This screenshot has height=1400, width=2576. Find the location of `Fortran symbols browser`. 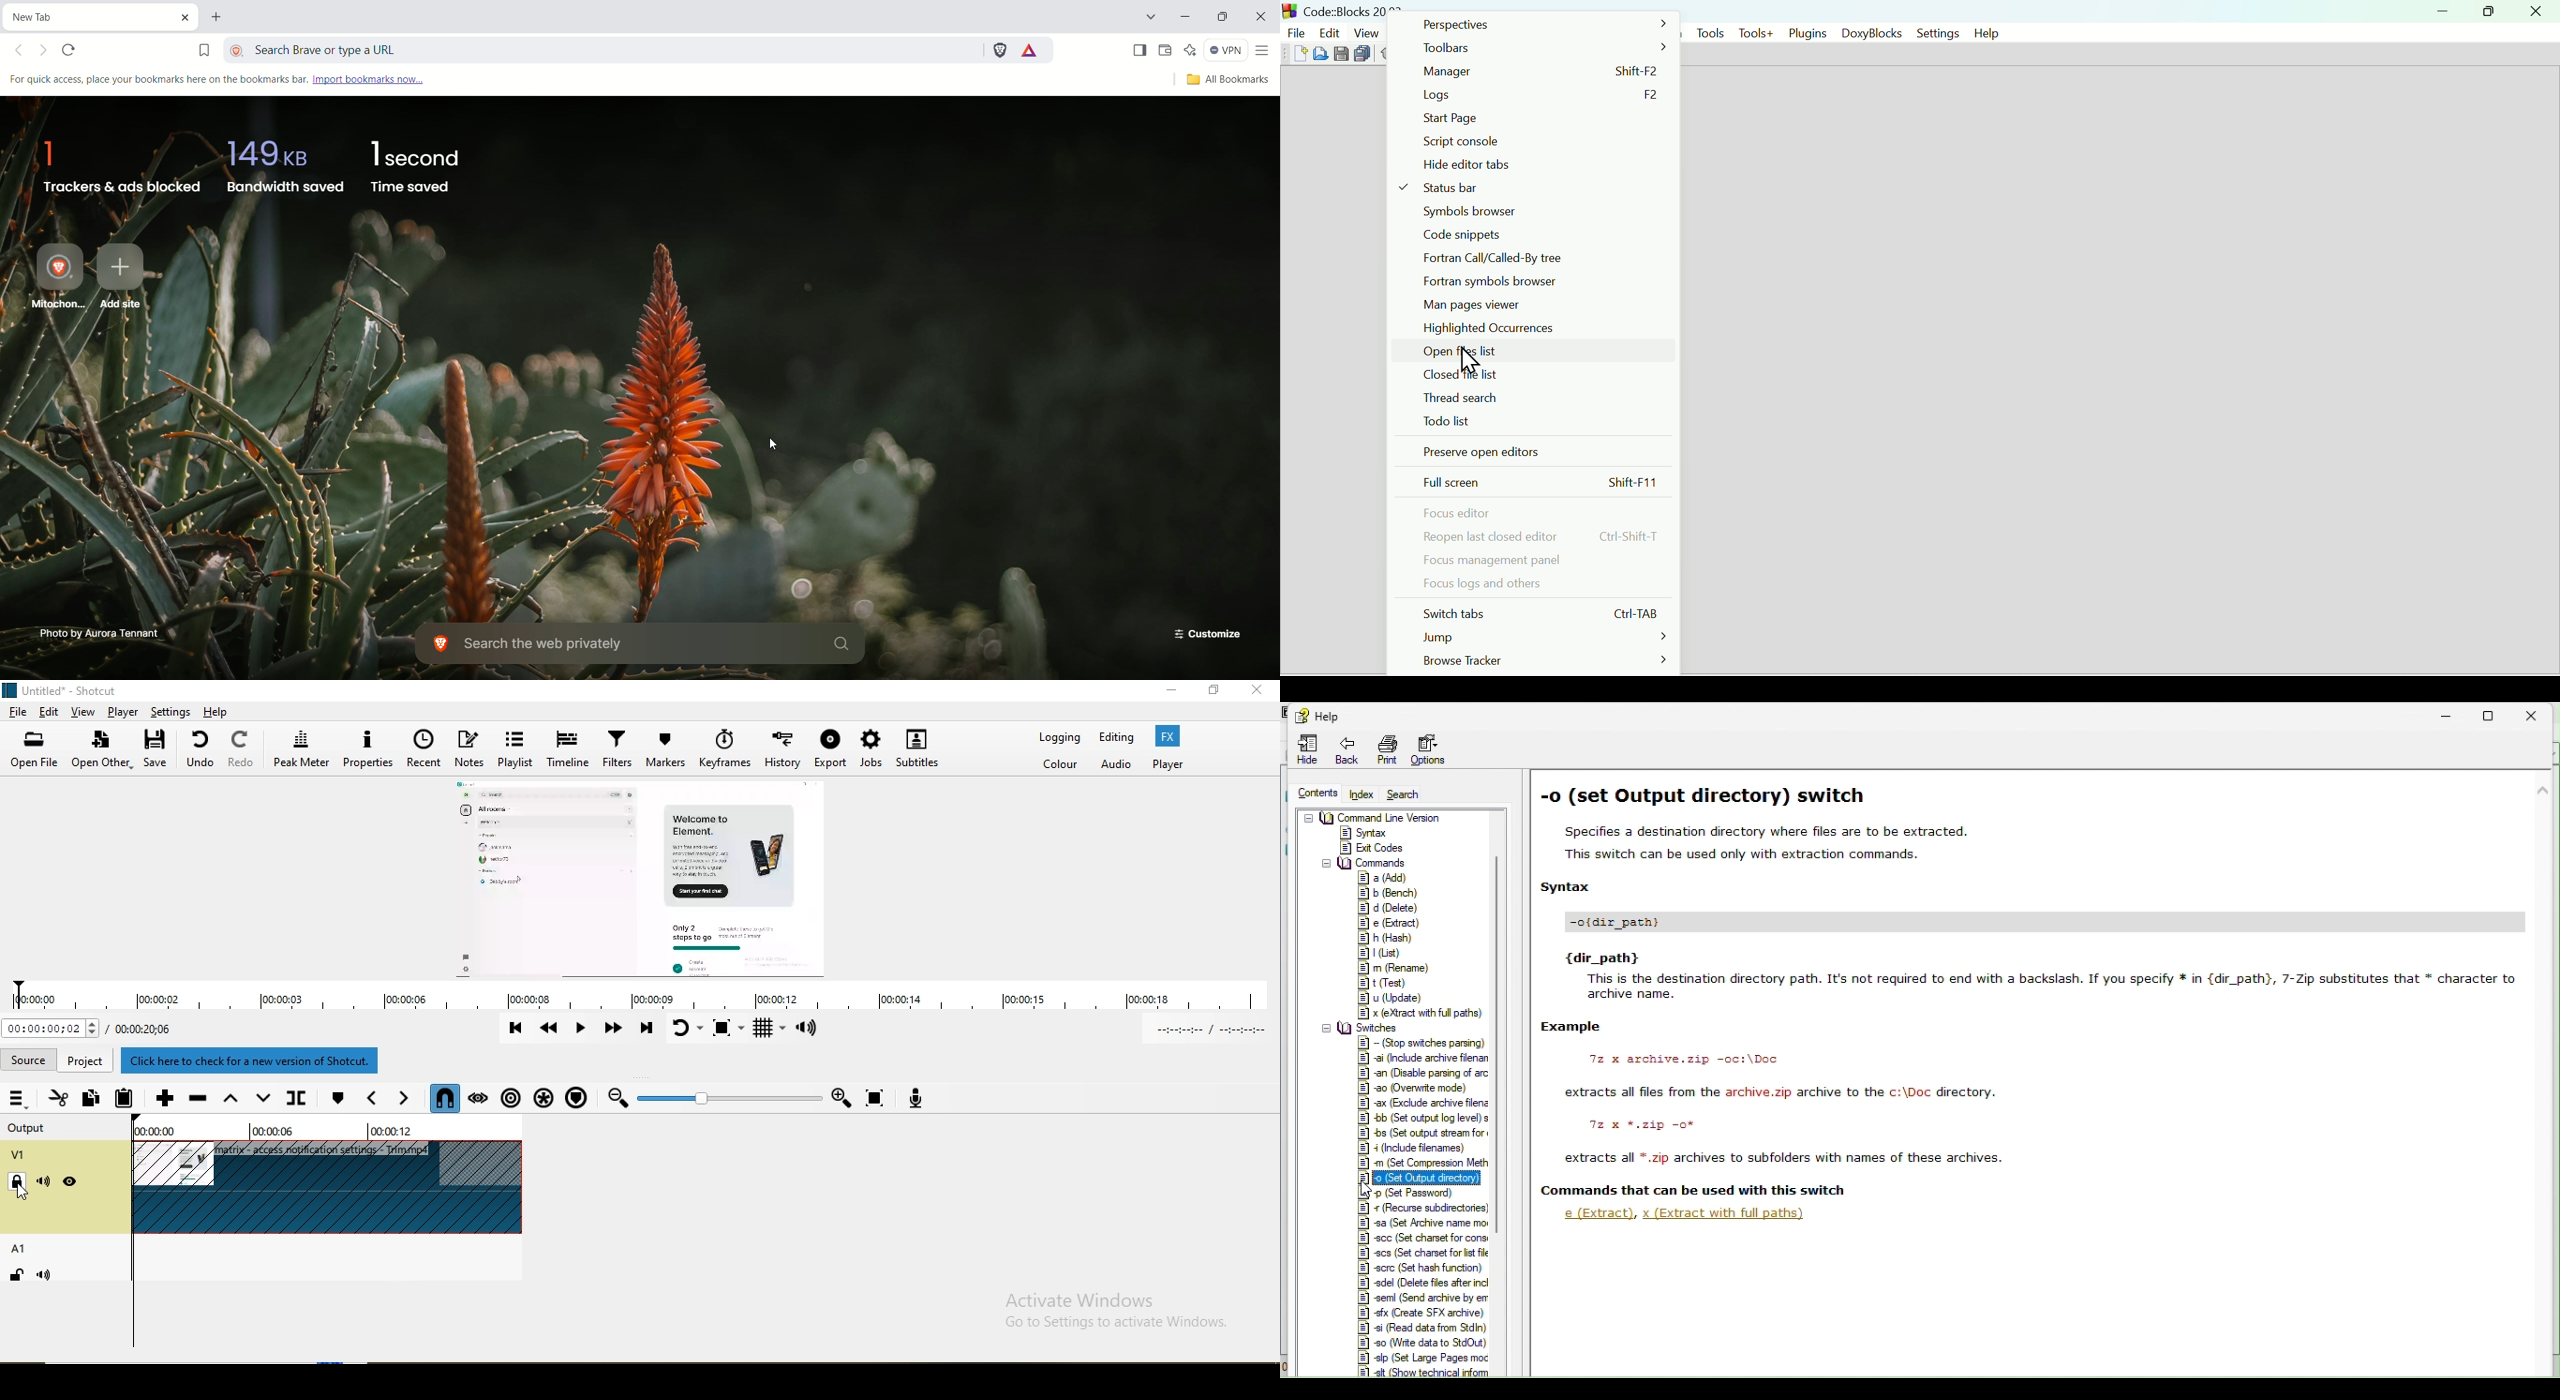

Fortran symbols browser is located at coordinates (1537, 281).